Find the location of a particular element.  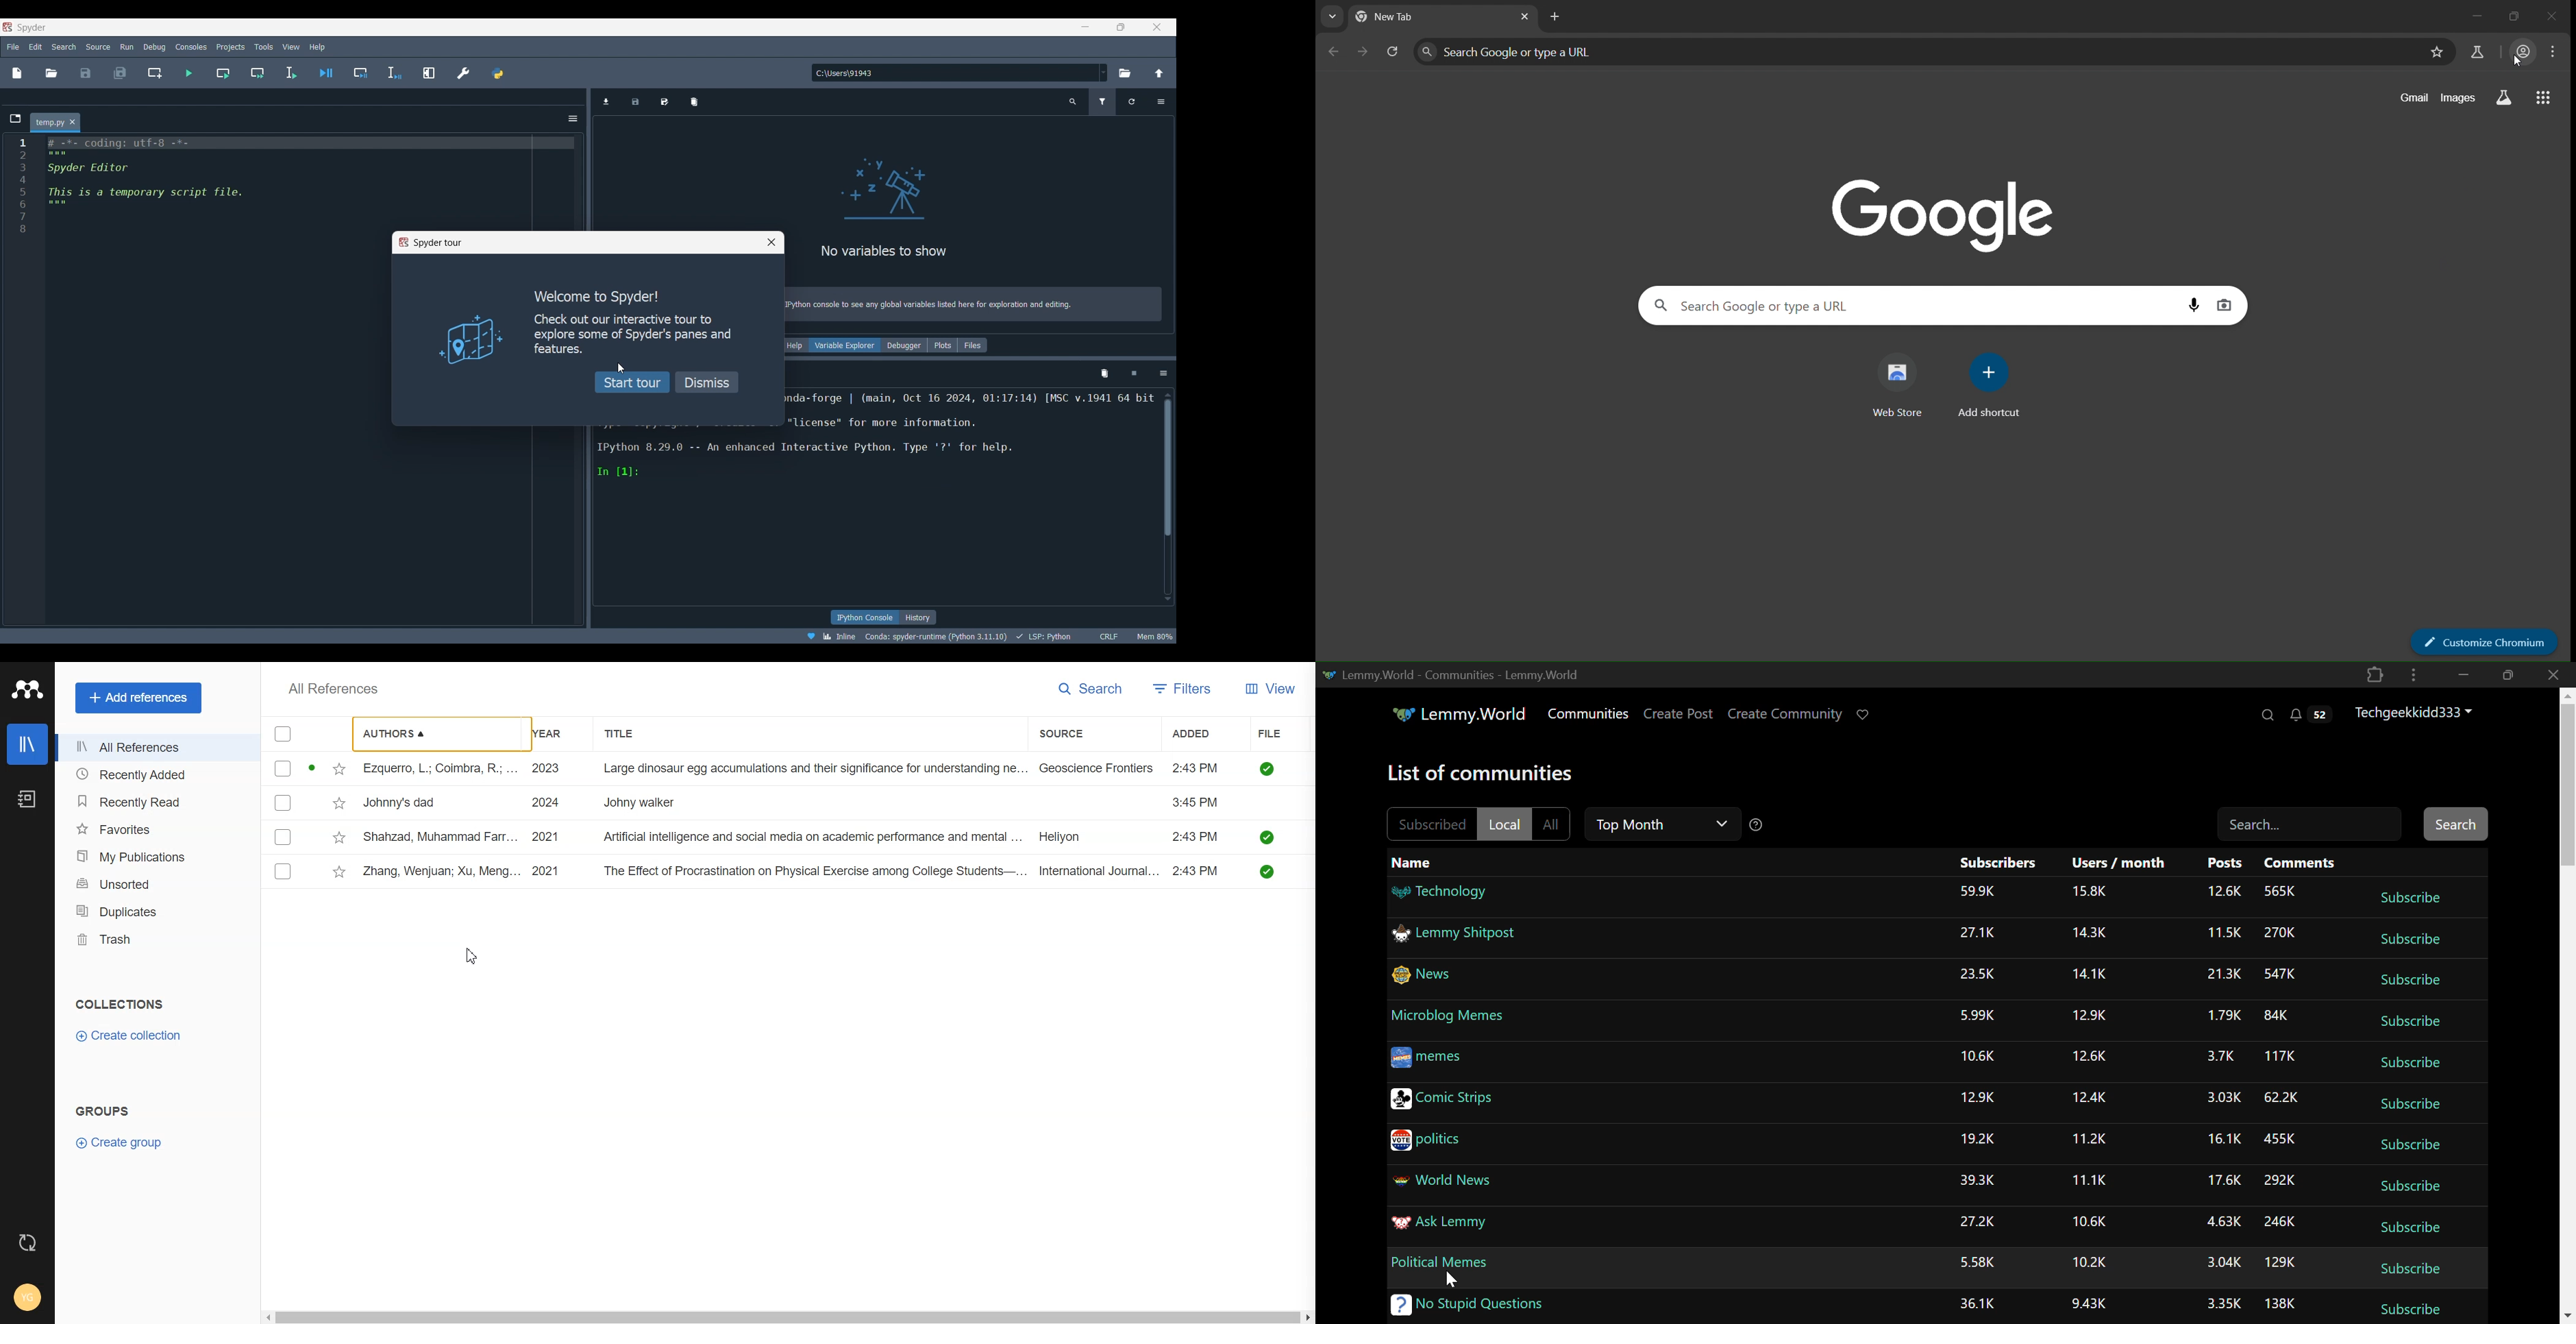

Amount is located at coordinates (2281, 972).